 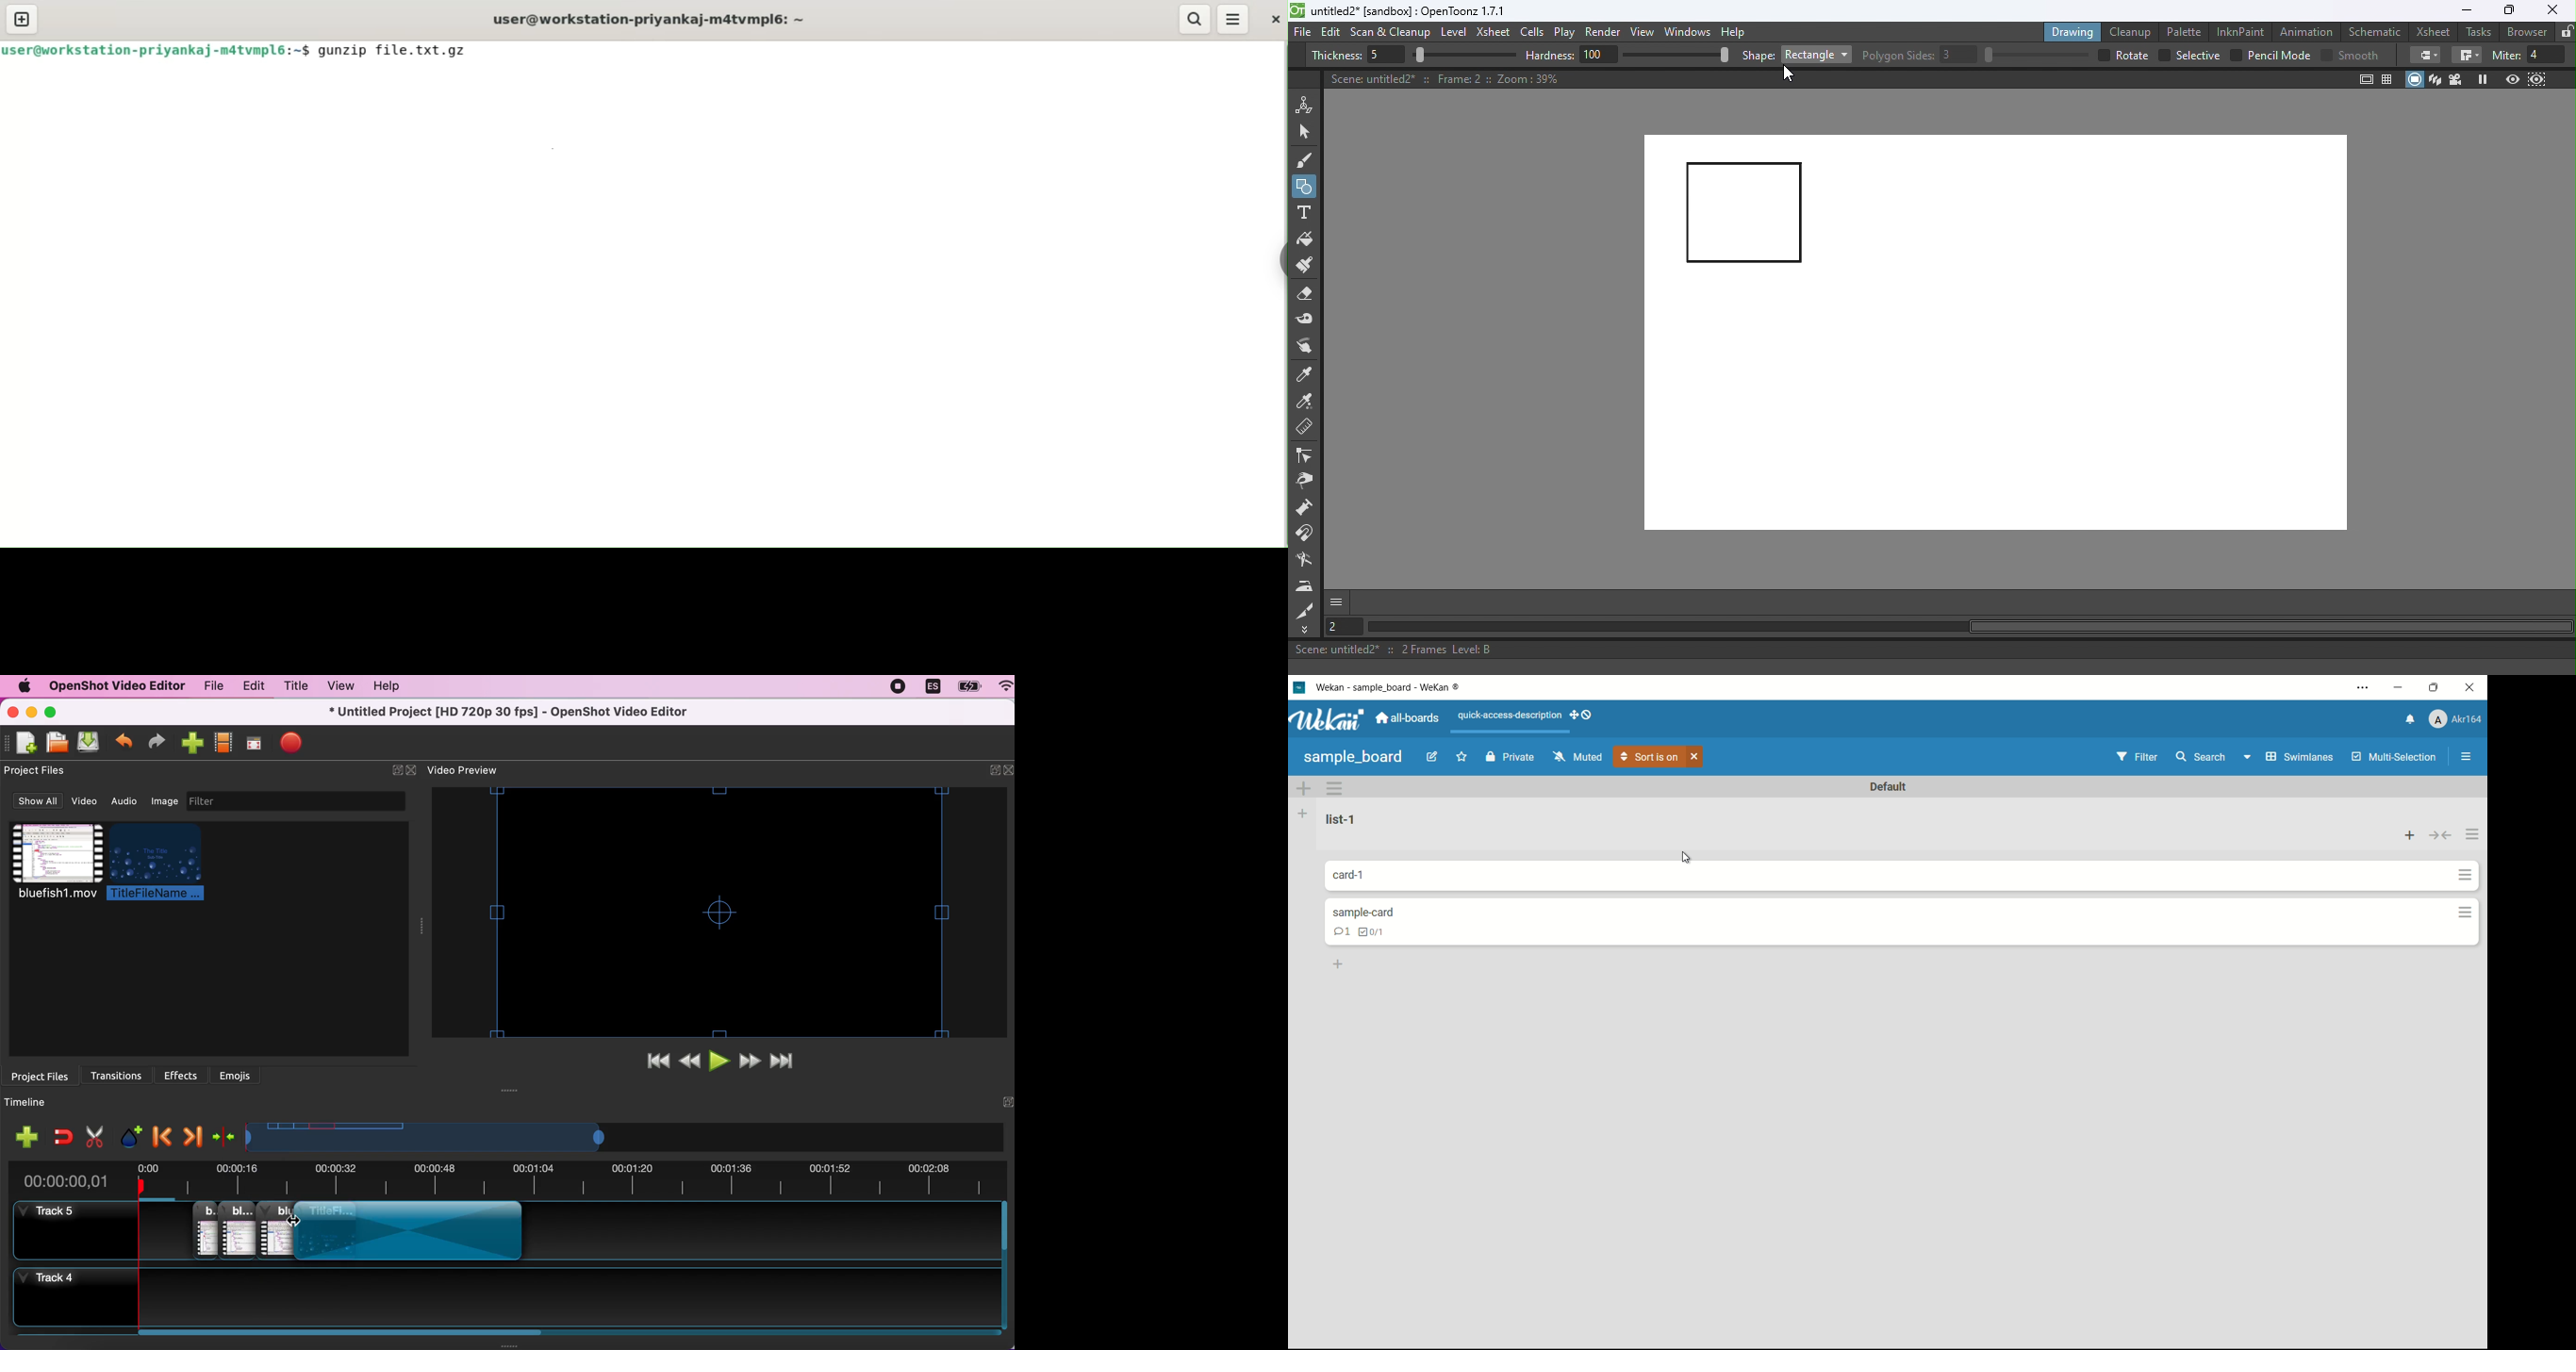 I want to click on battery, so click(x=967, y=687).